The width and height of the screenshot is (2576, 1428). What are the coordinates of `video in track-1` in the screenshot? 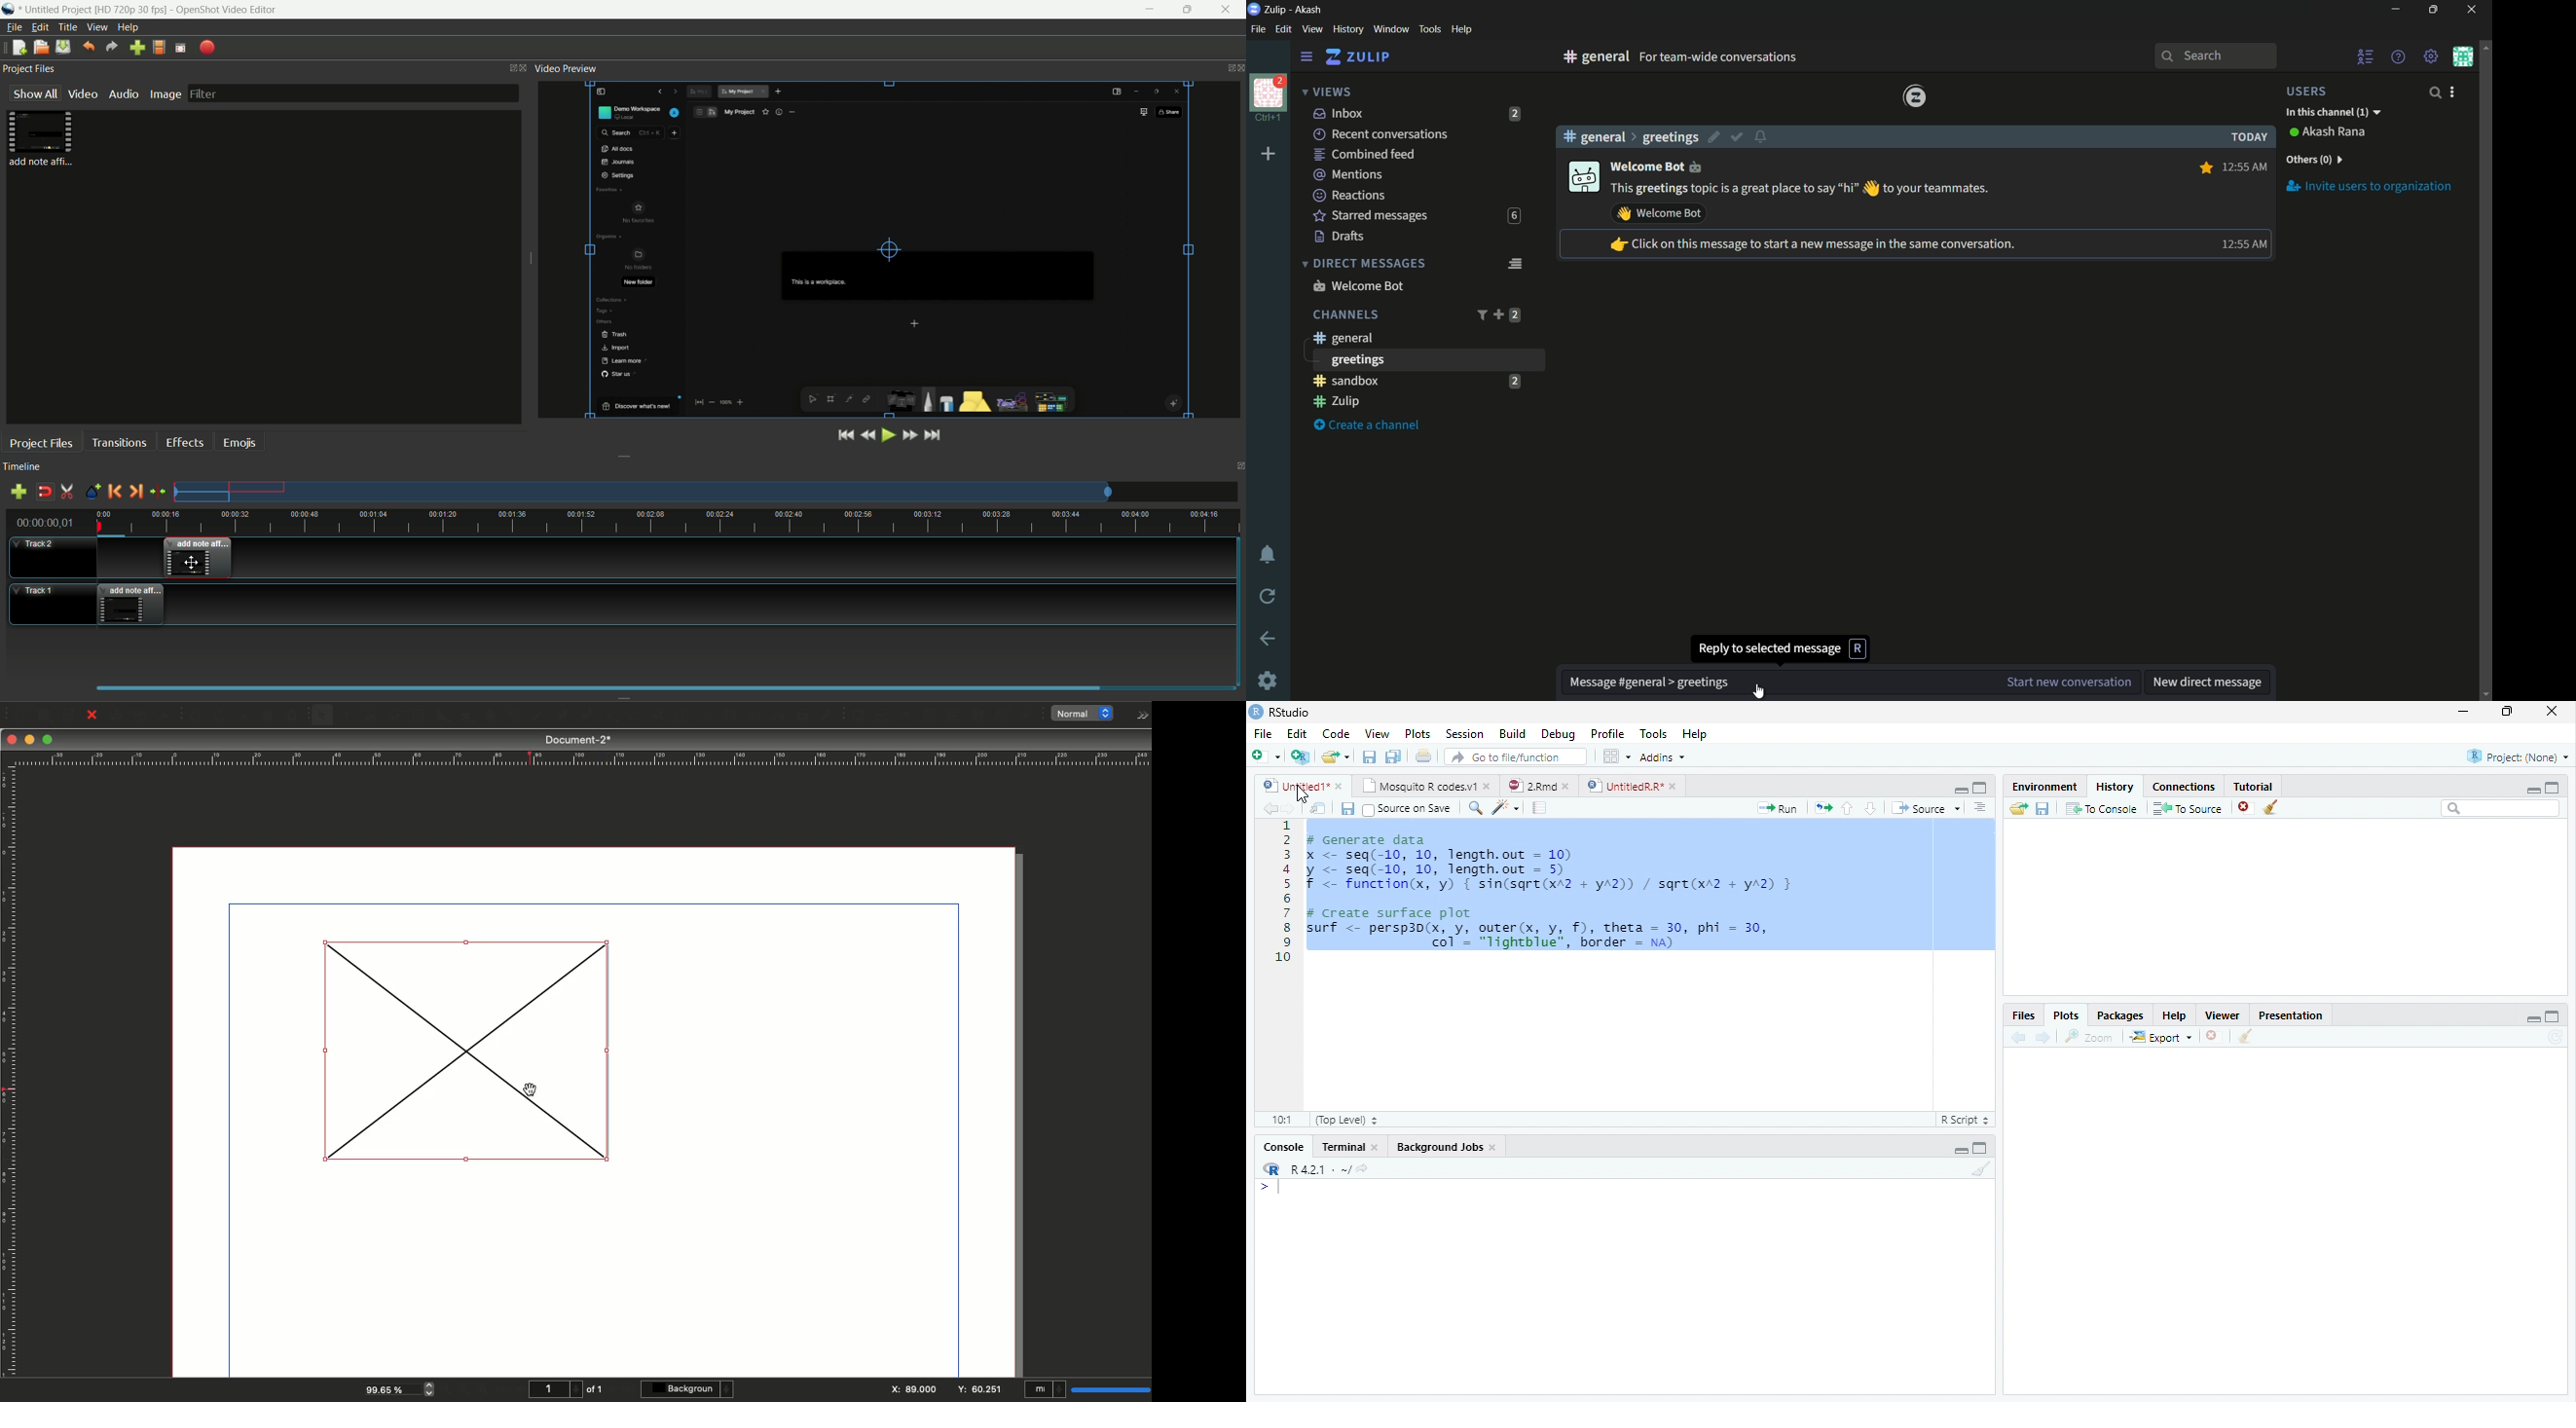 It's located at (130, 603).